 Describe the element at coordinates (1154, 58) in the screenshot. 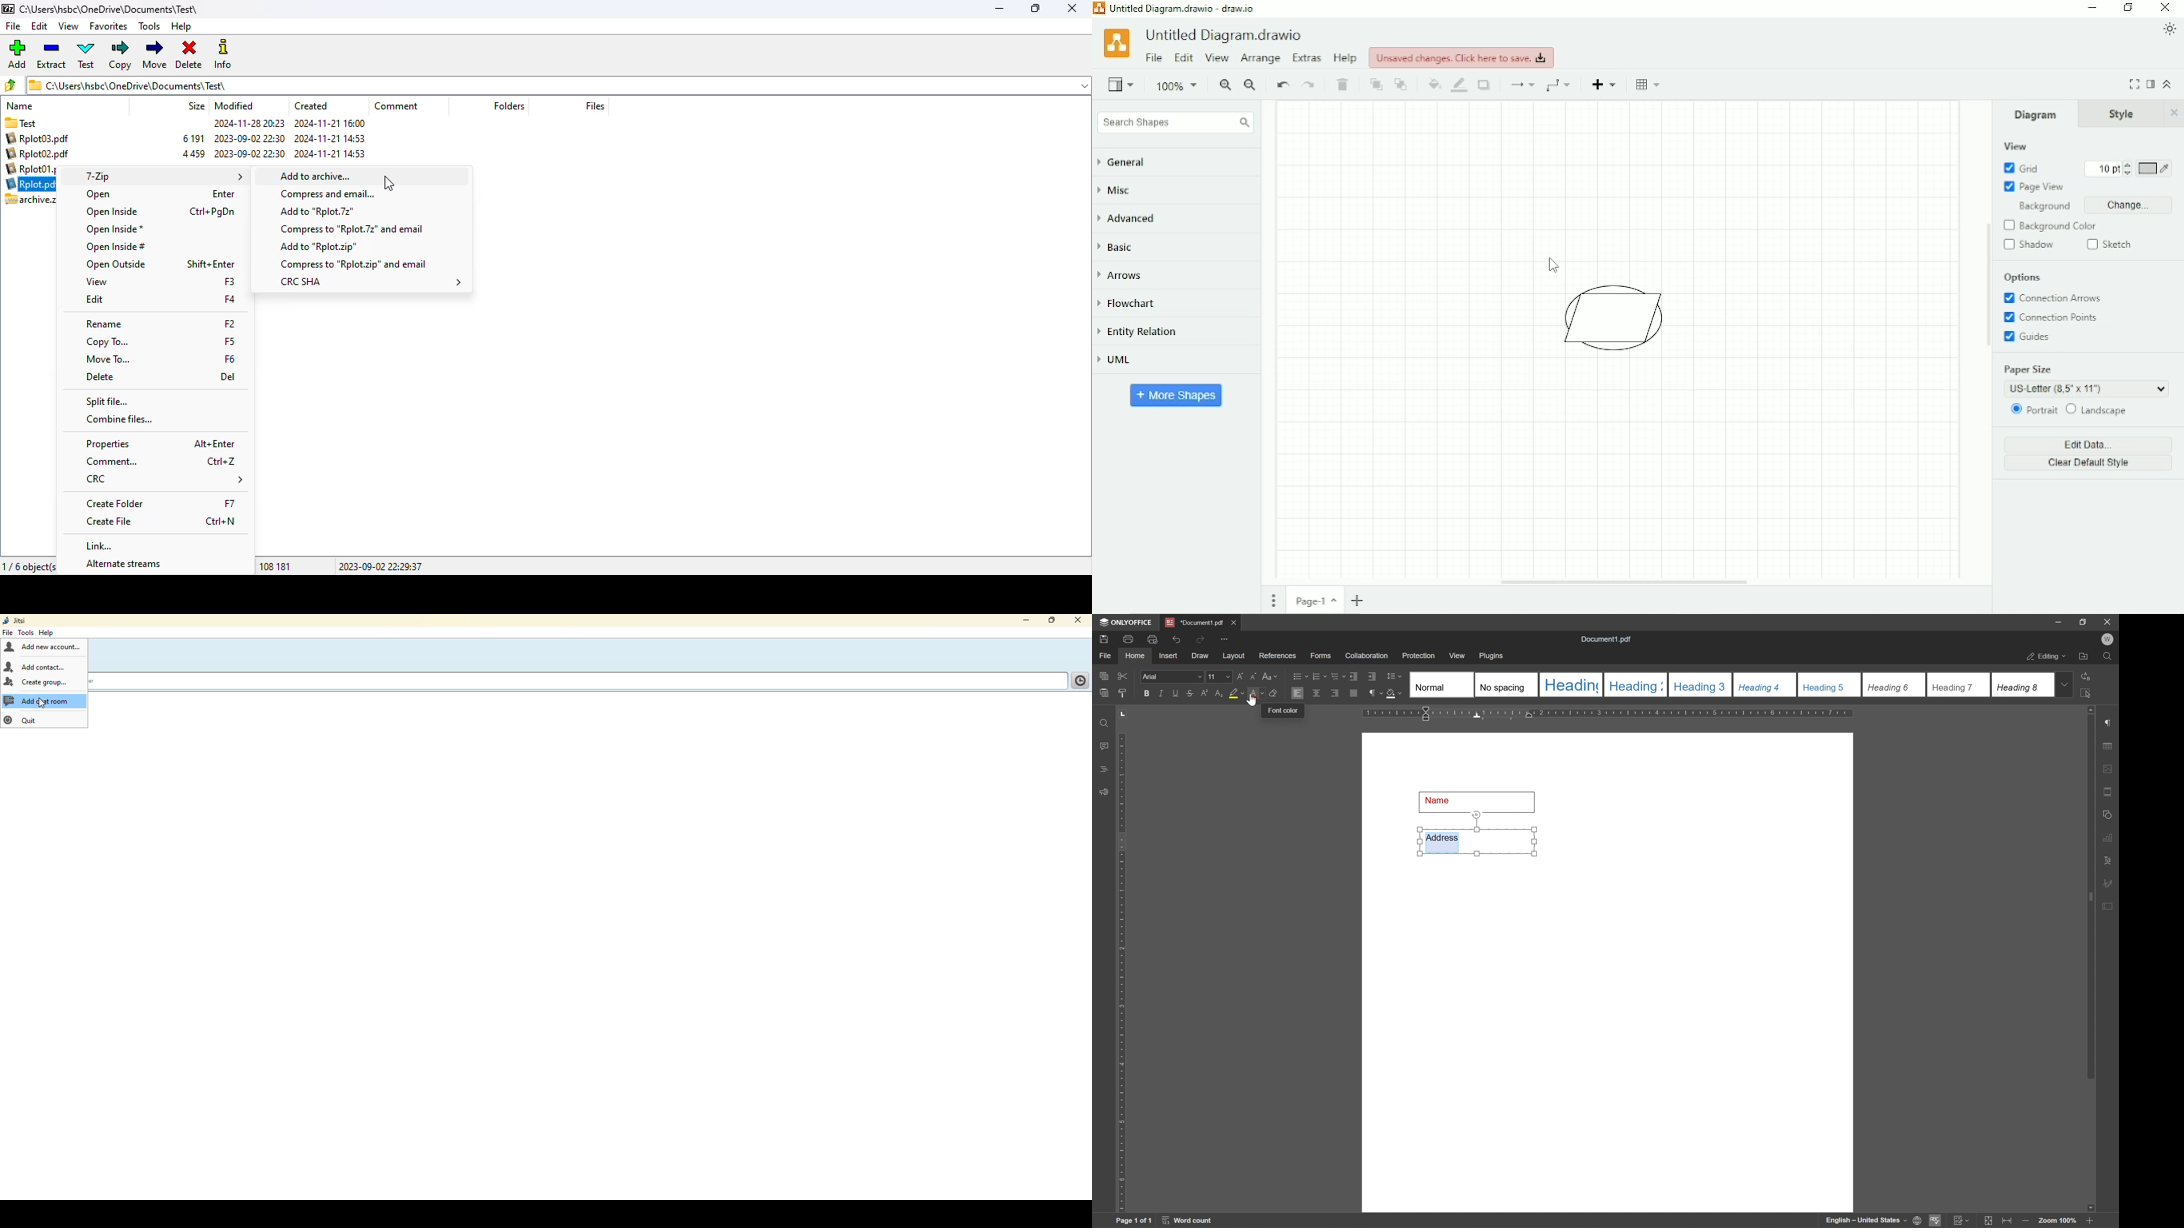

I see `File` at that location.